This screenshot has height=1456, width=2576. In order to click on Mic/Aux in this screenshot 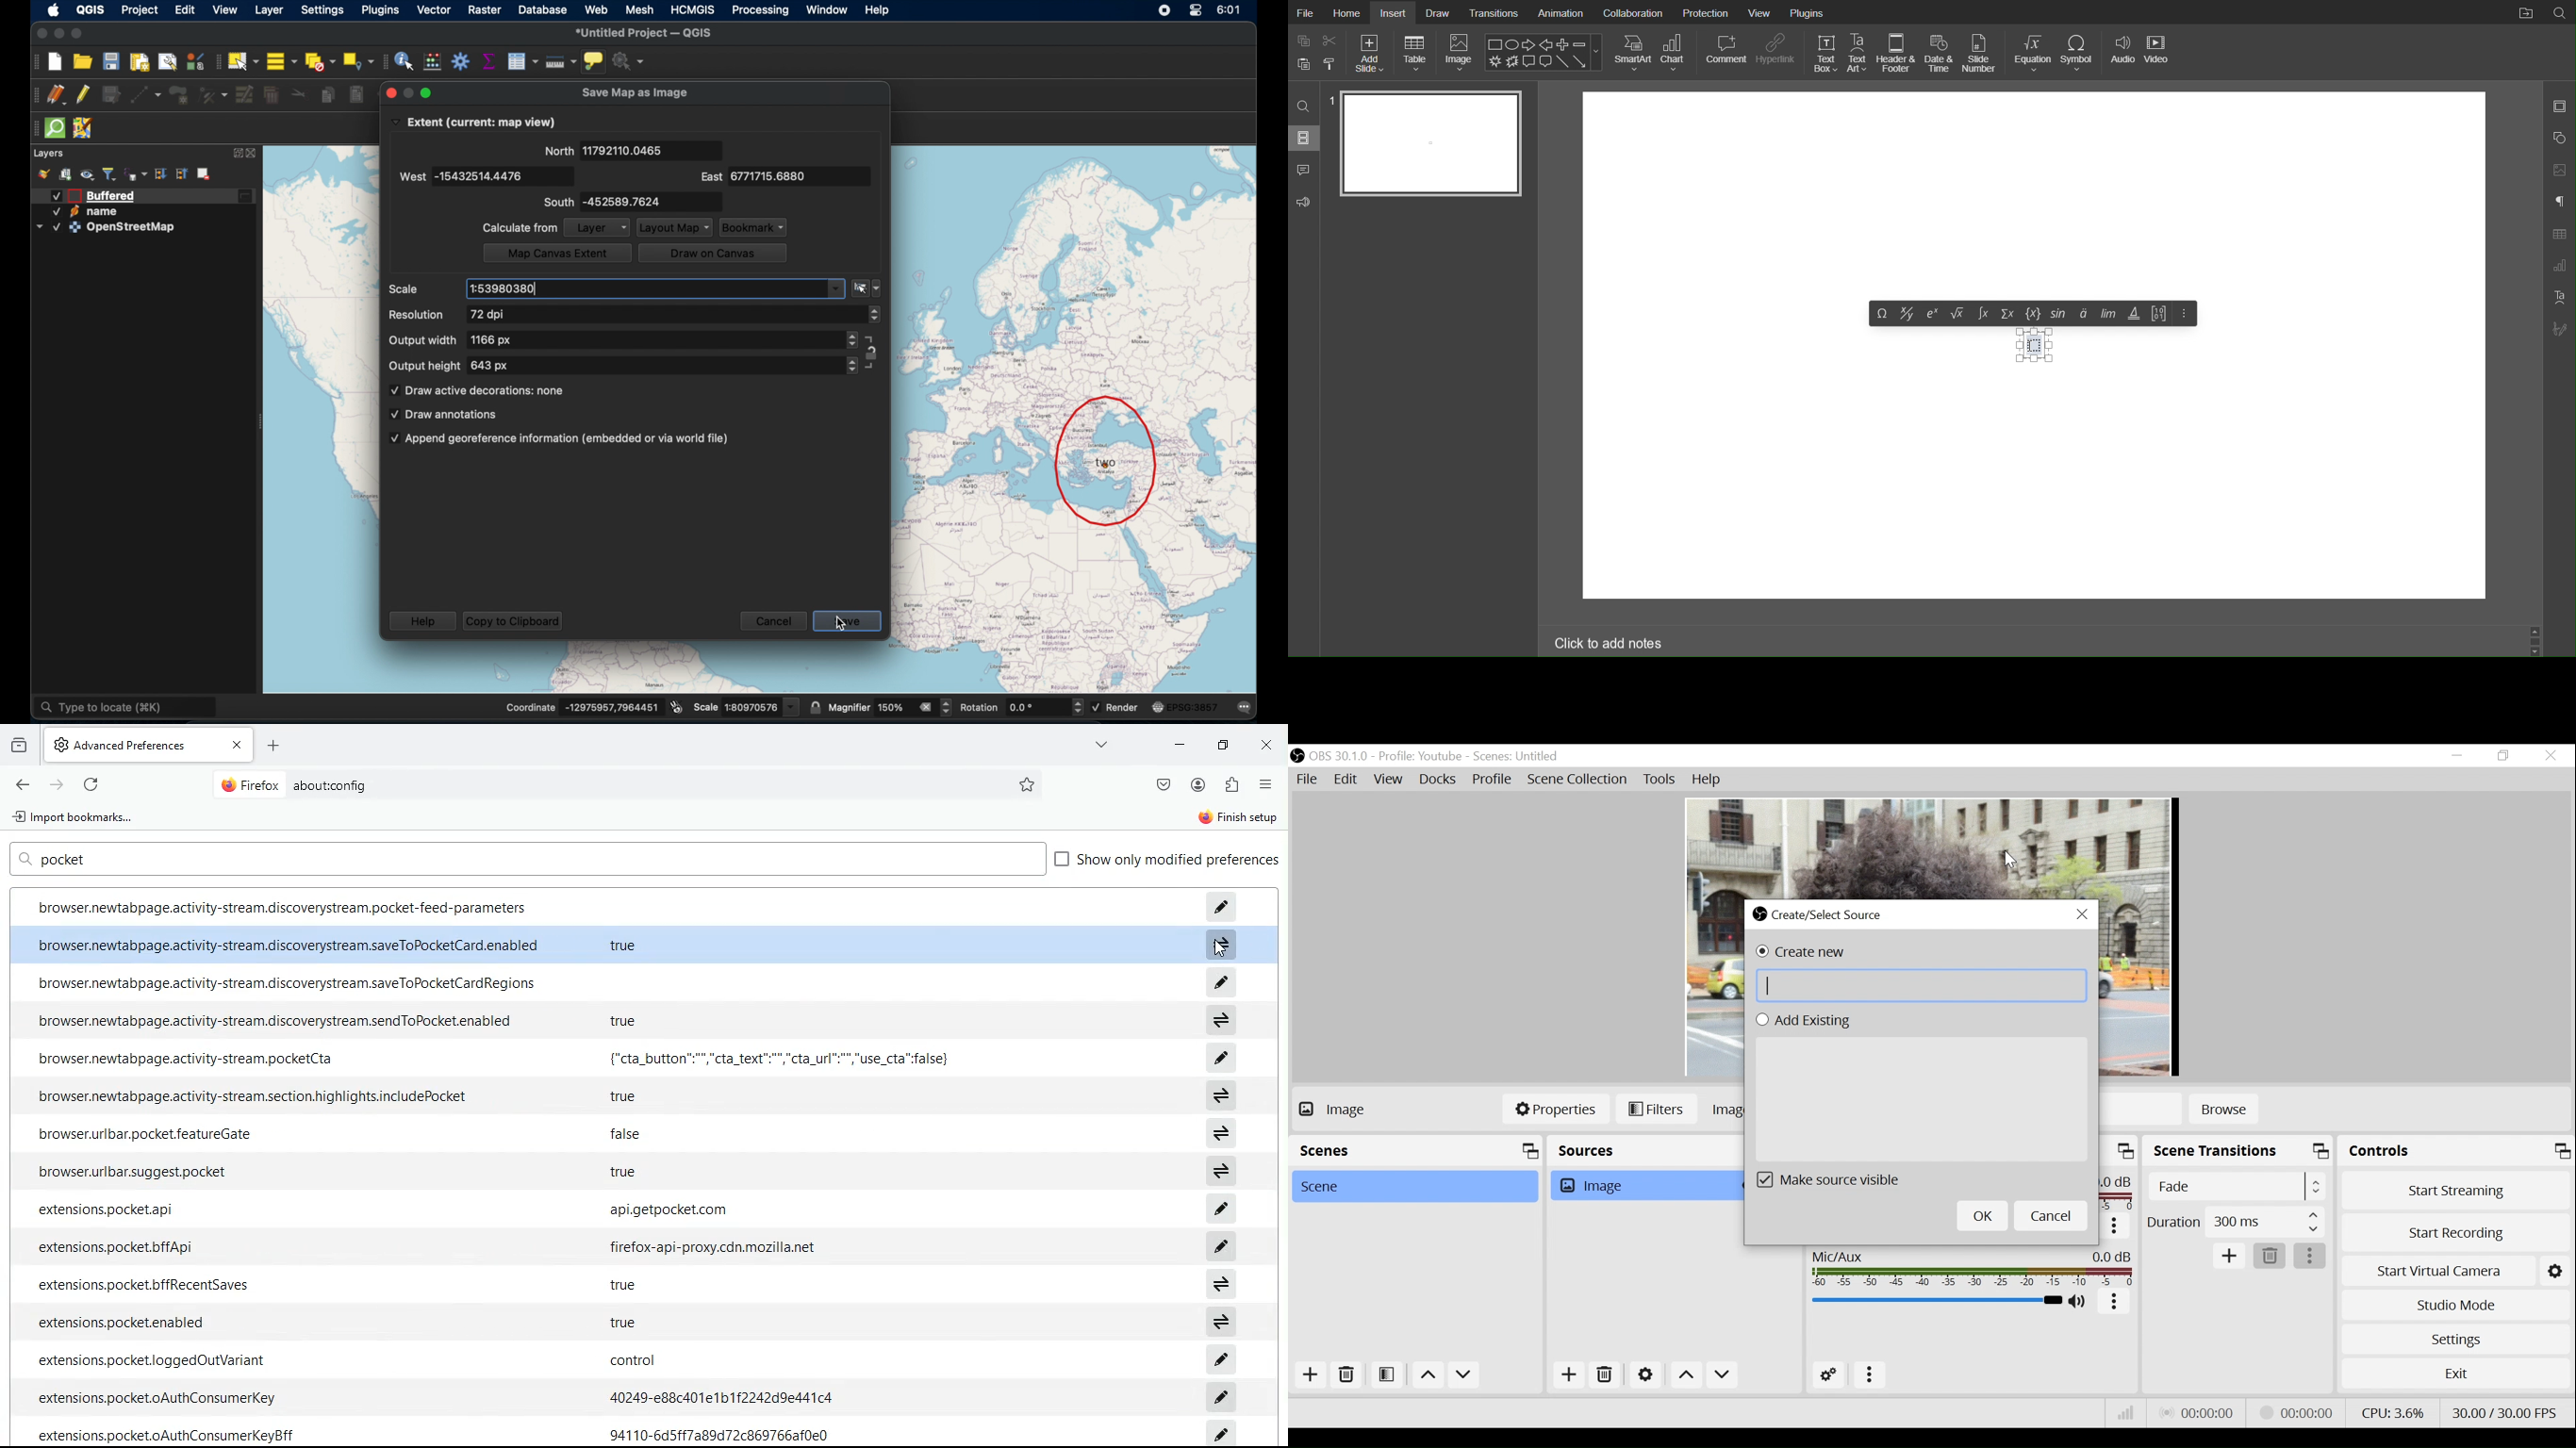, I will do `click(1975, 1268)`.